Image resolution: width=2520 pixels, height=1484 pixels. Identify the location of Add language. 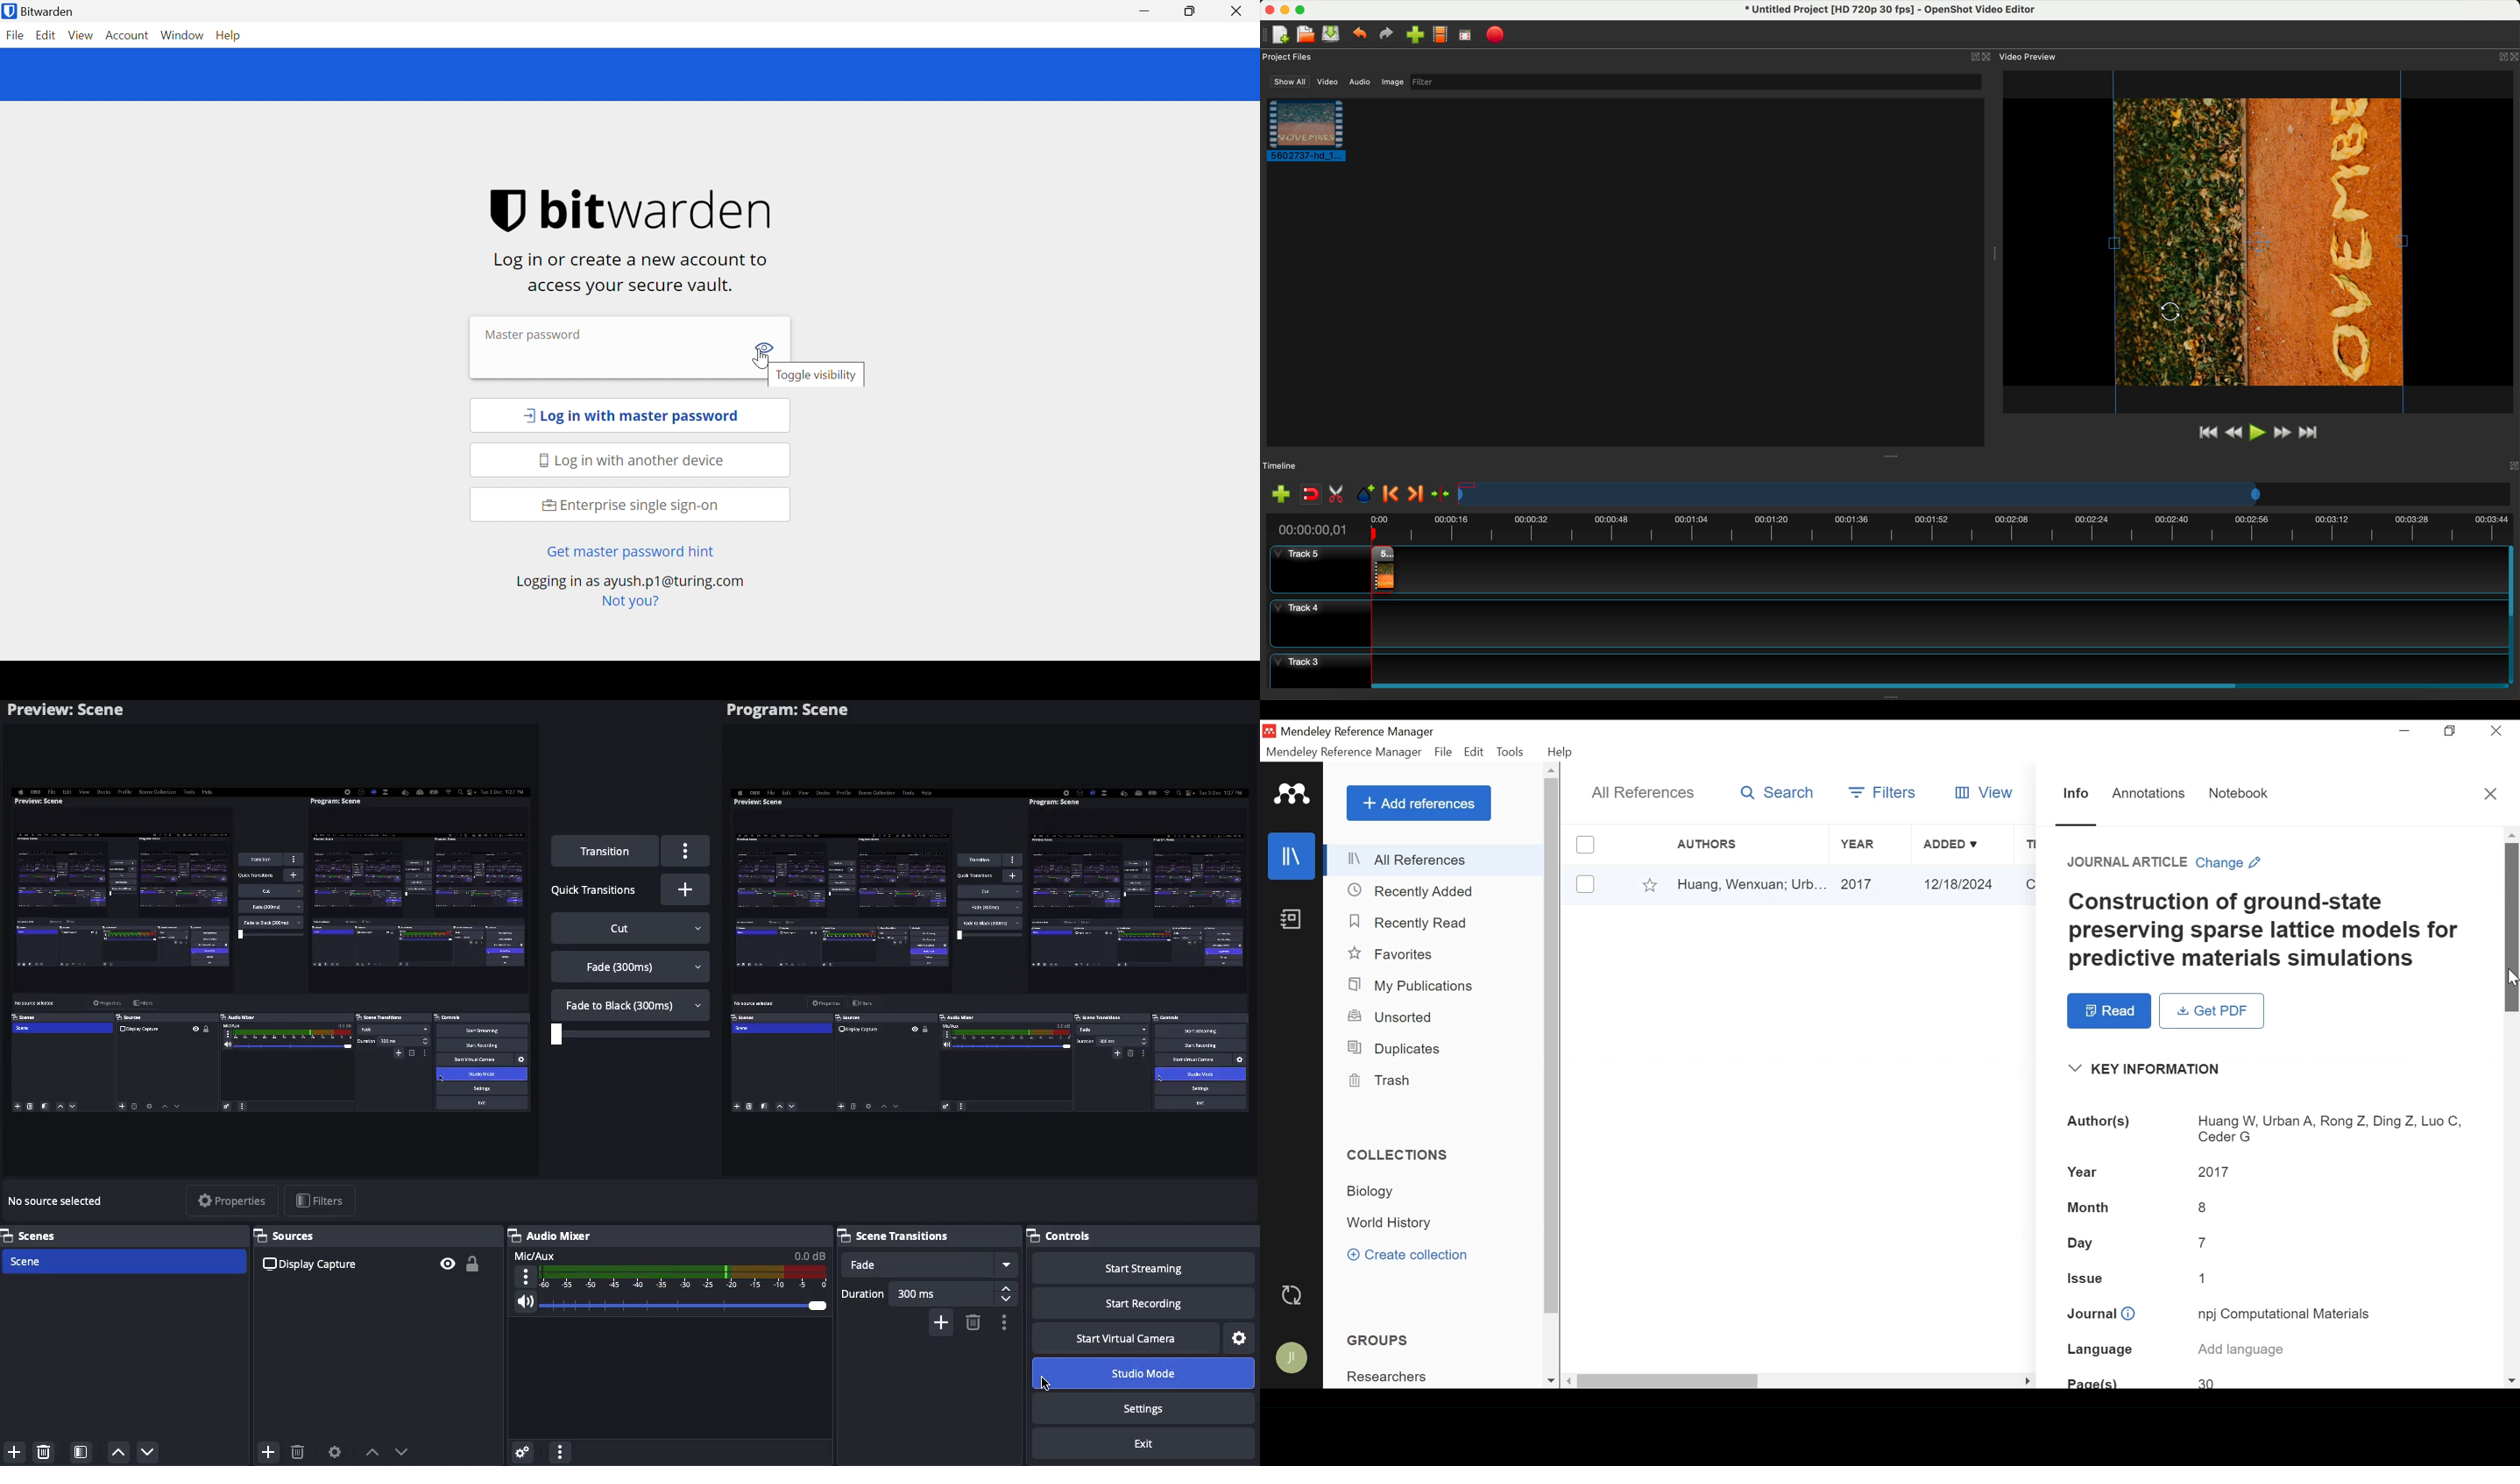
(2242, 1350).